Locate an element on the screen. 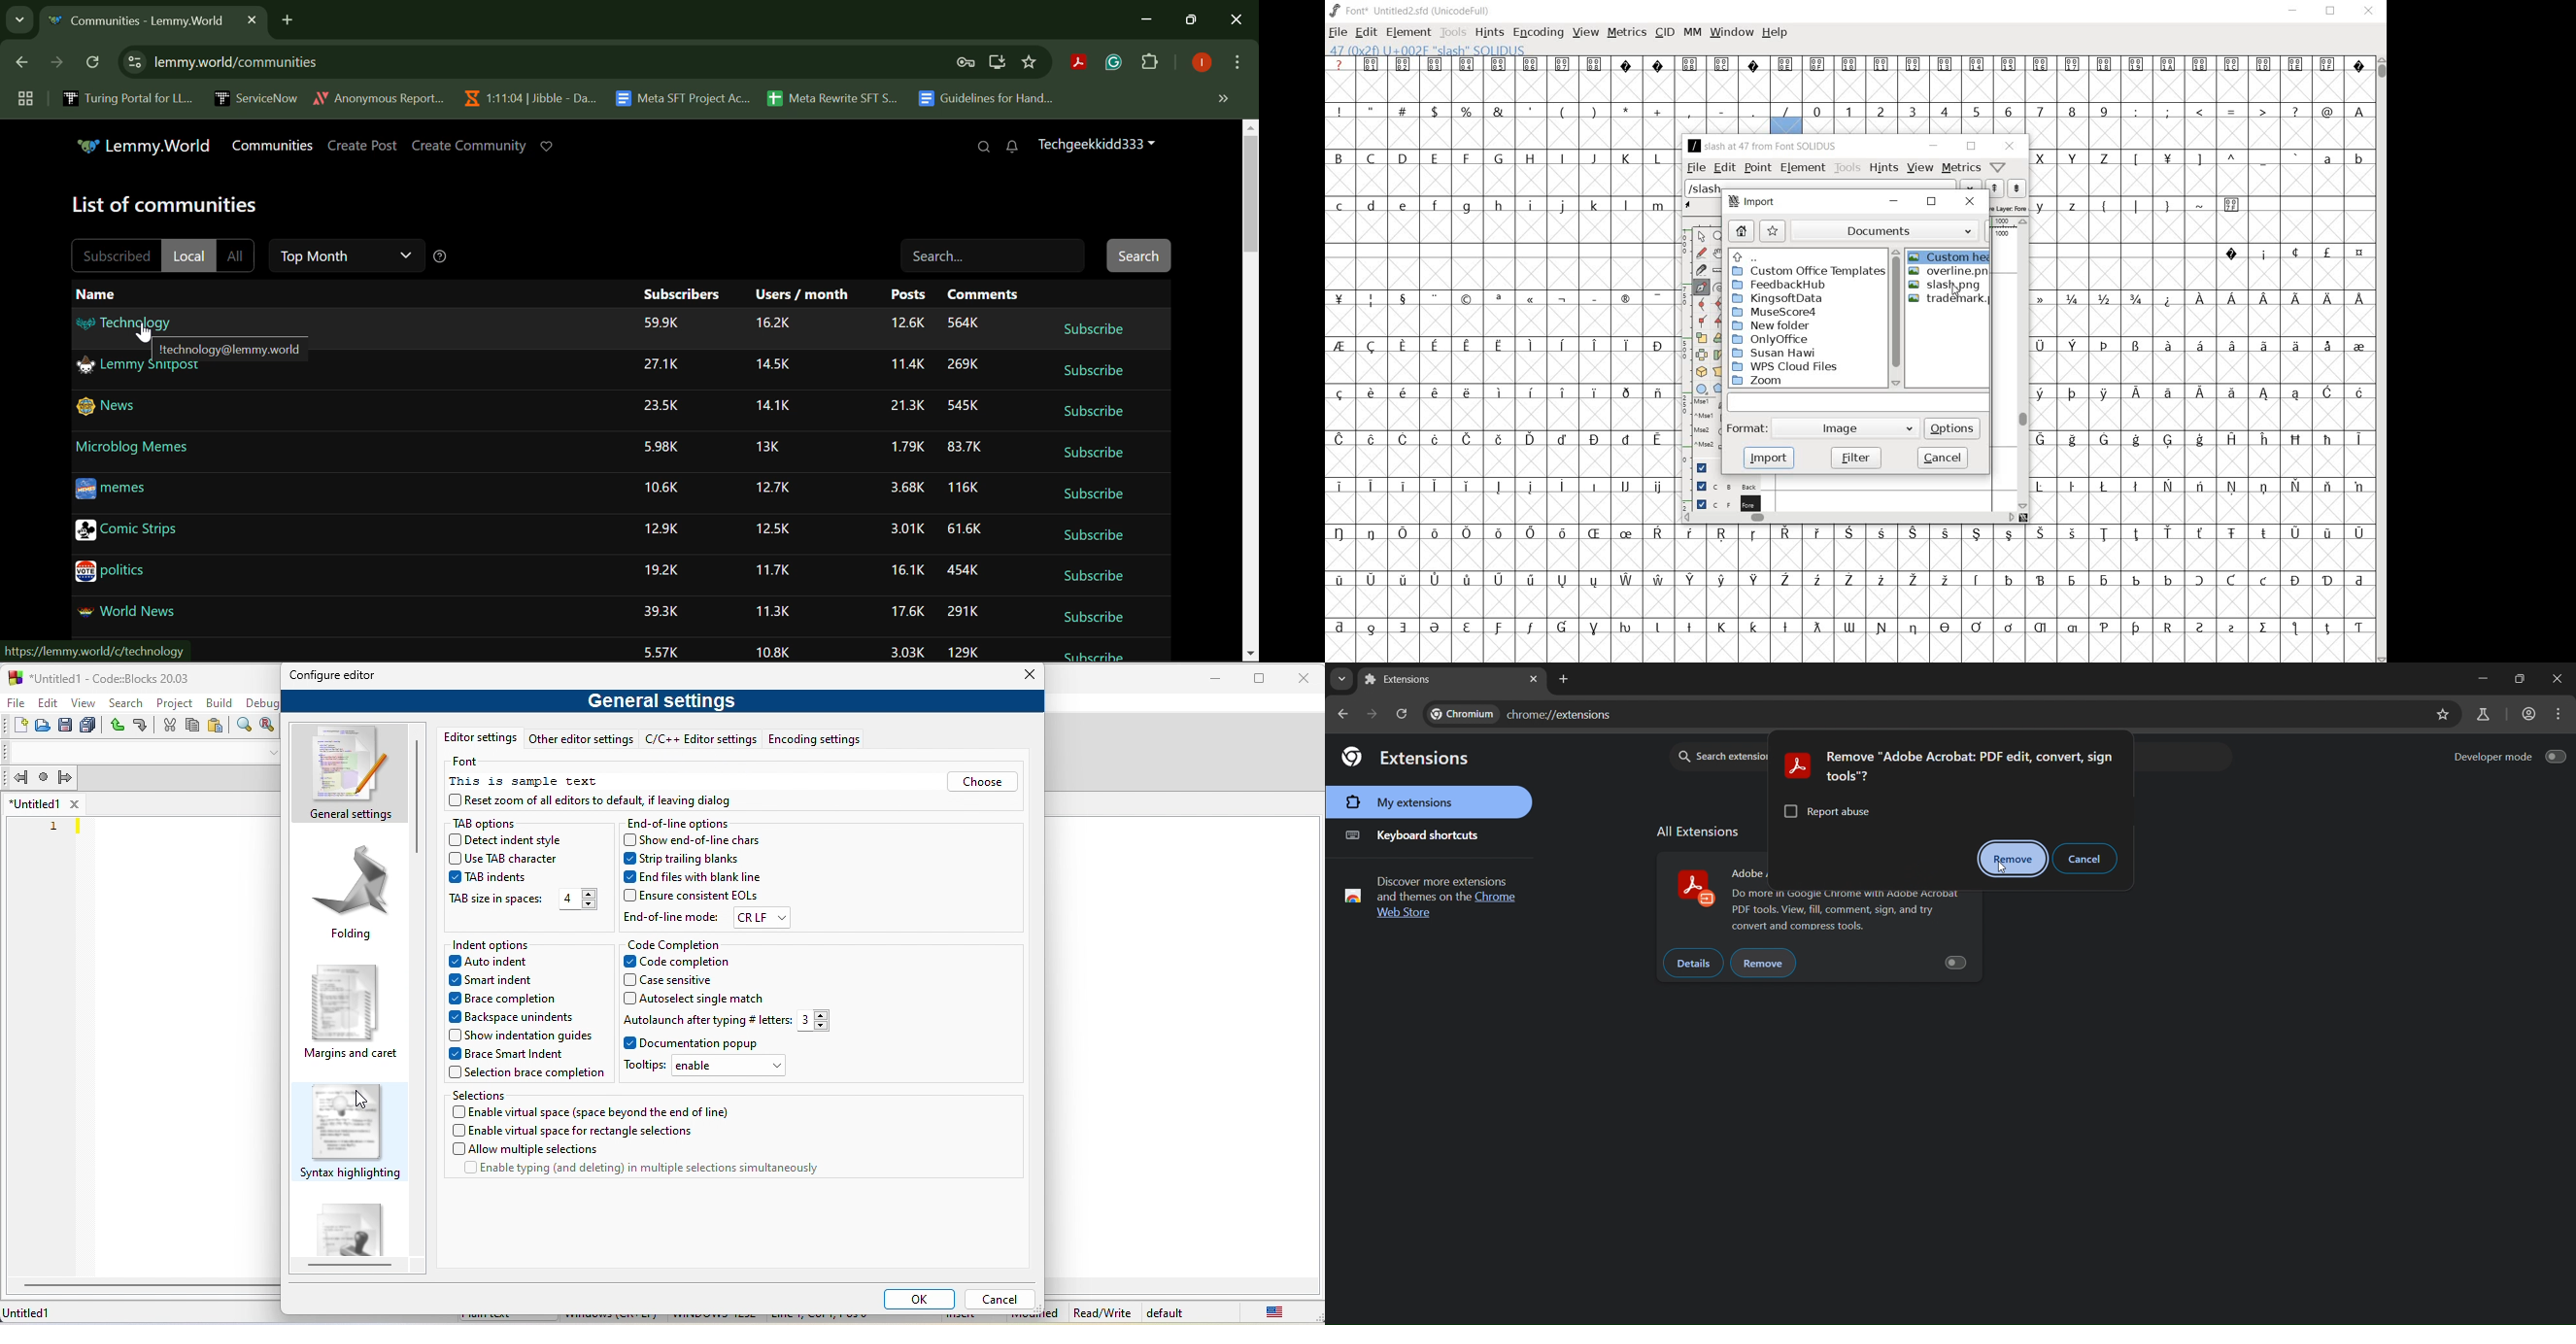 The image size is (2576, 1344). active layer is located at coordinates (2009, 207).